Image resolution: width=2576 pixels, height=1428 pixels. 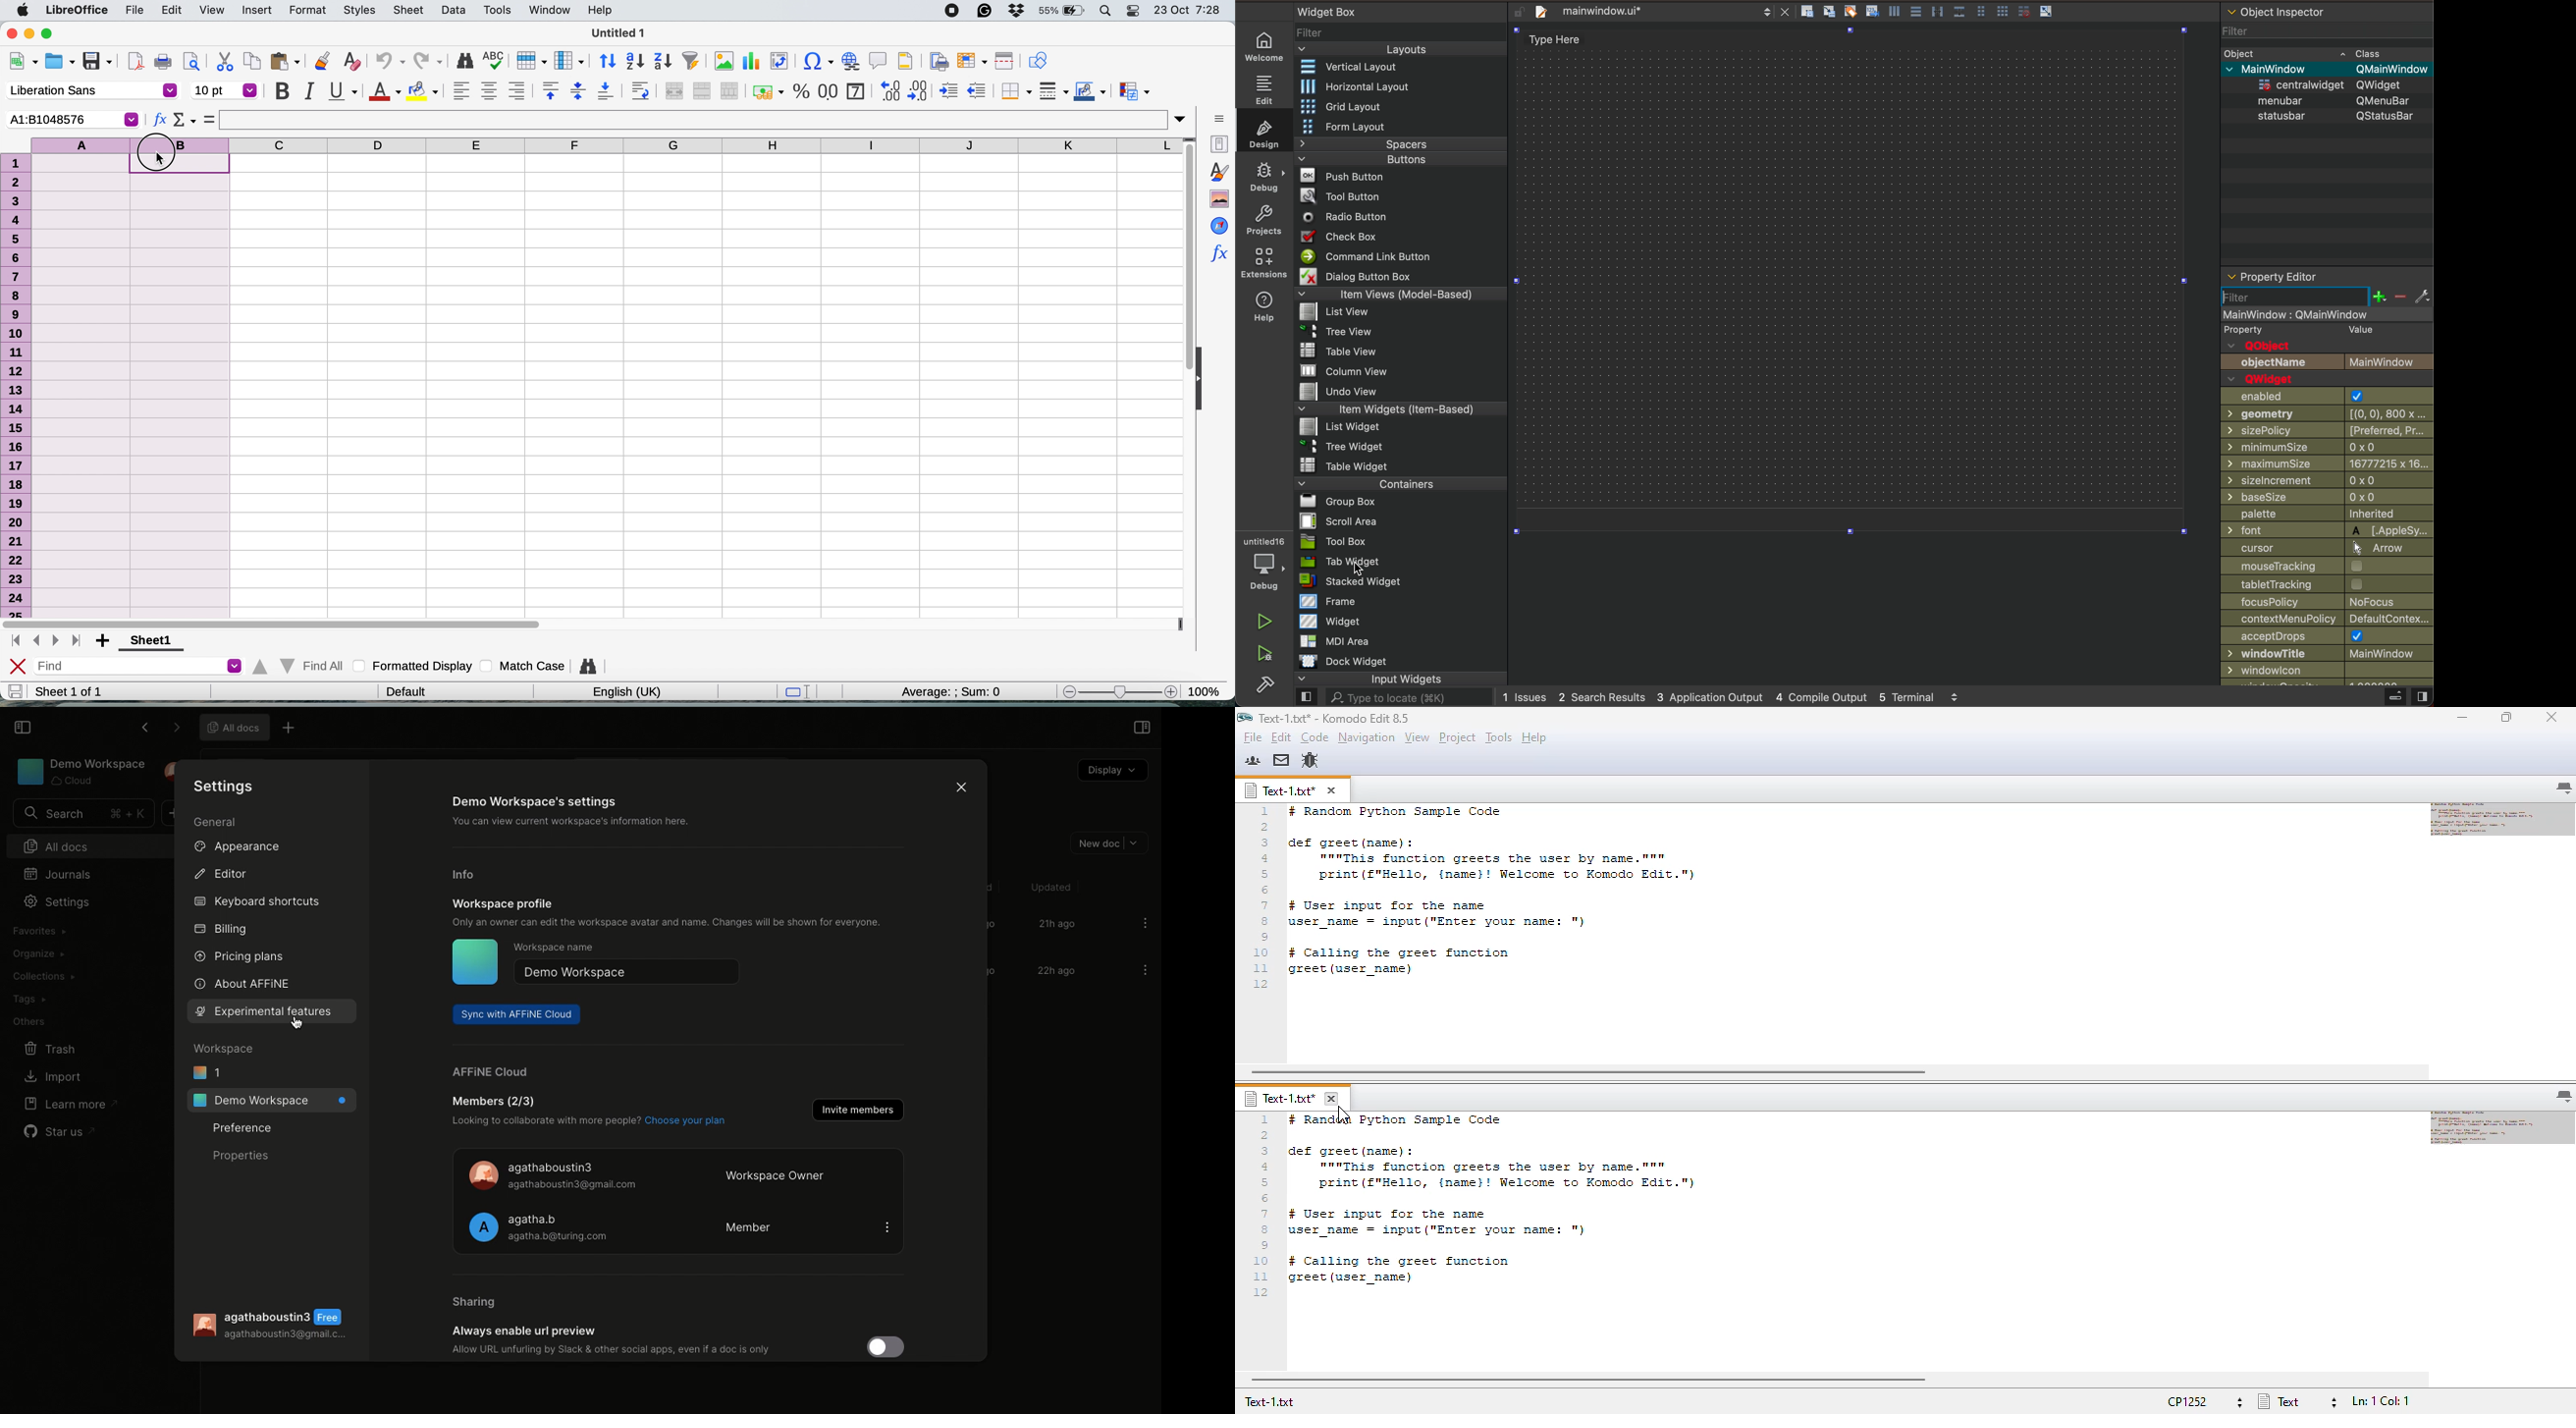 What do you see at coordinates (258, 903) in the screenshot?
I see `Keyboard shortcuts` at bounding box center [258, 903].